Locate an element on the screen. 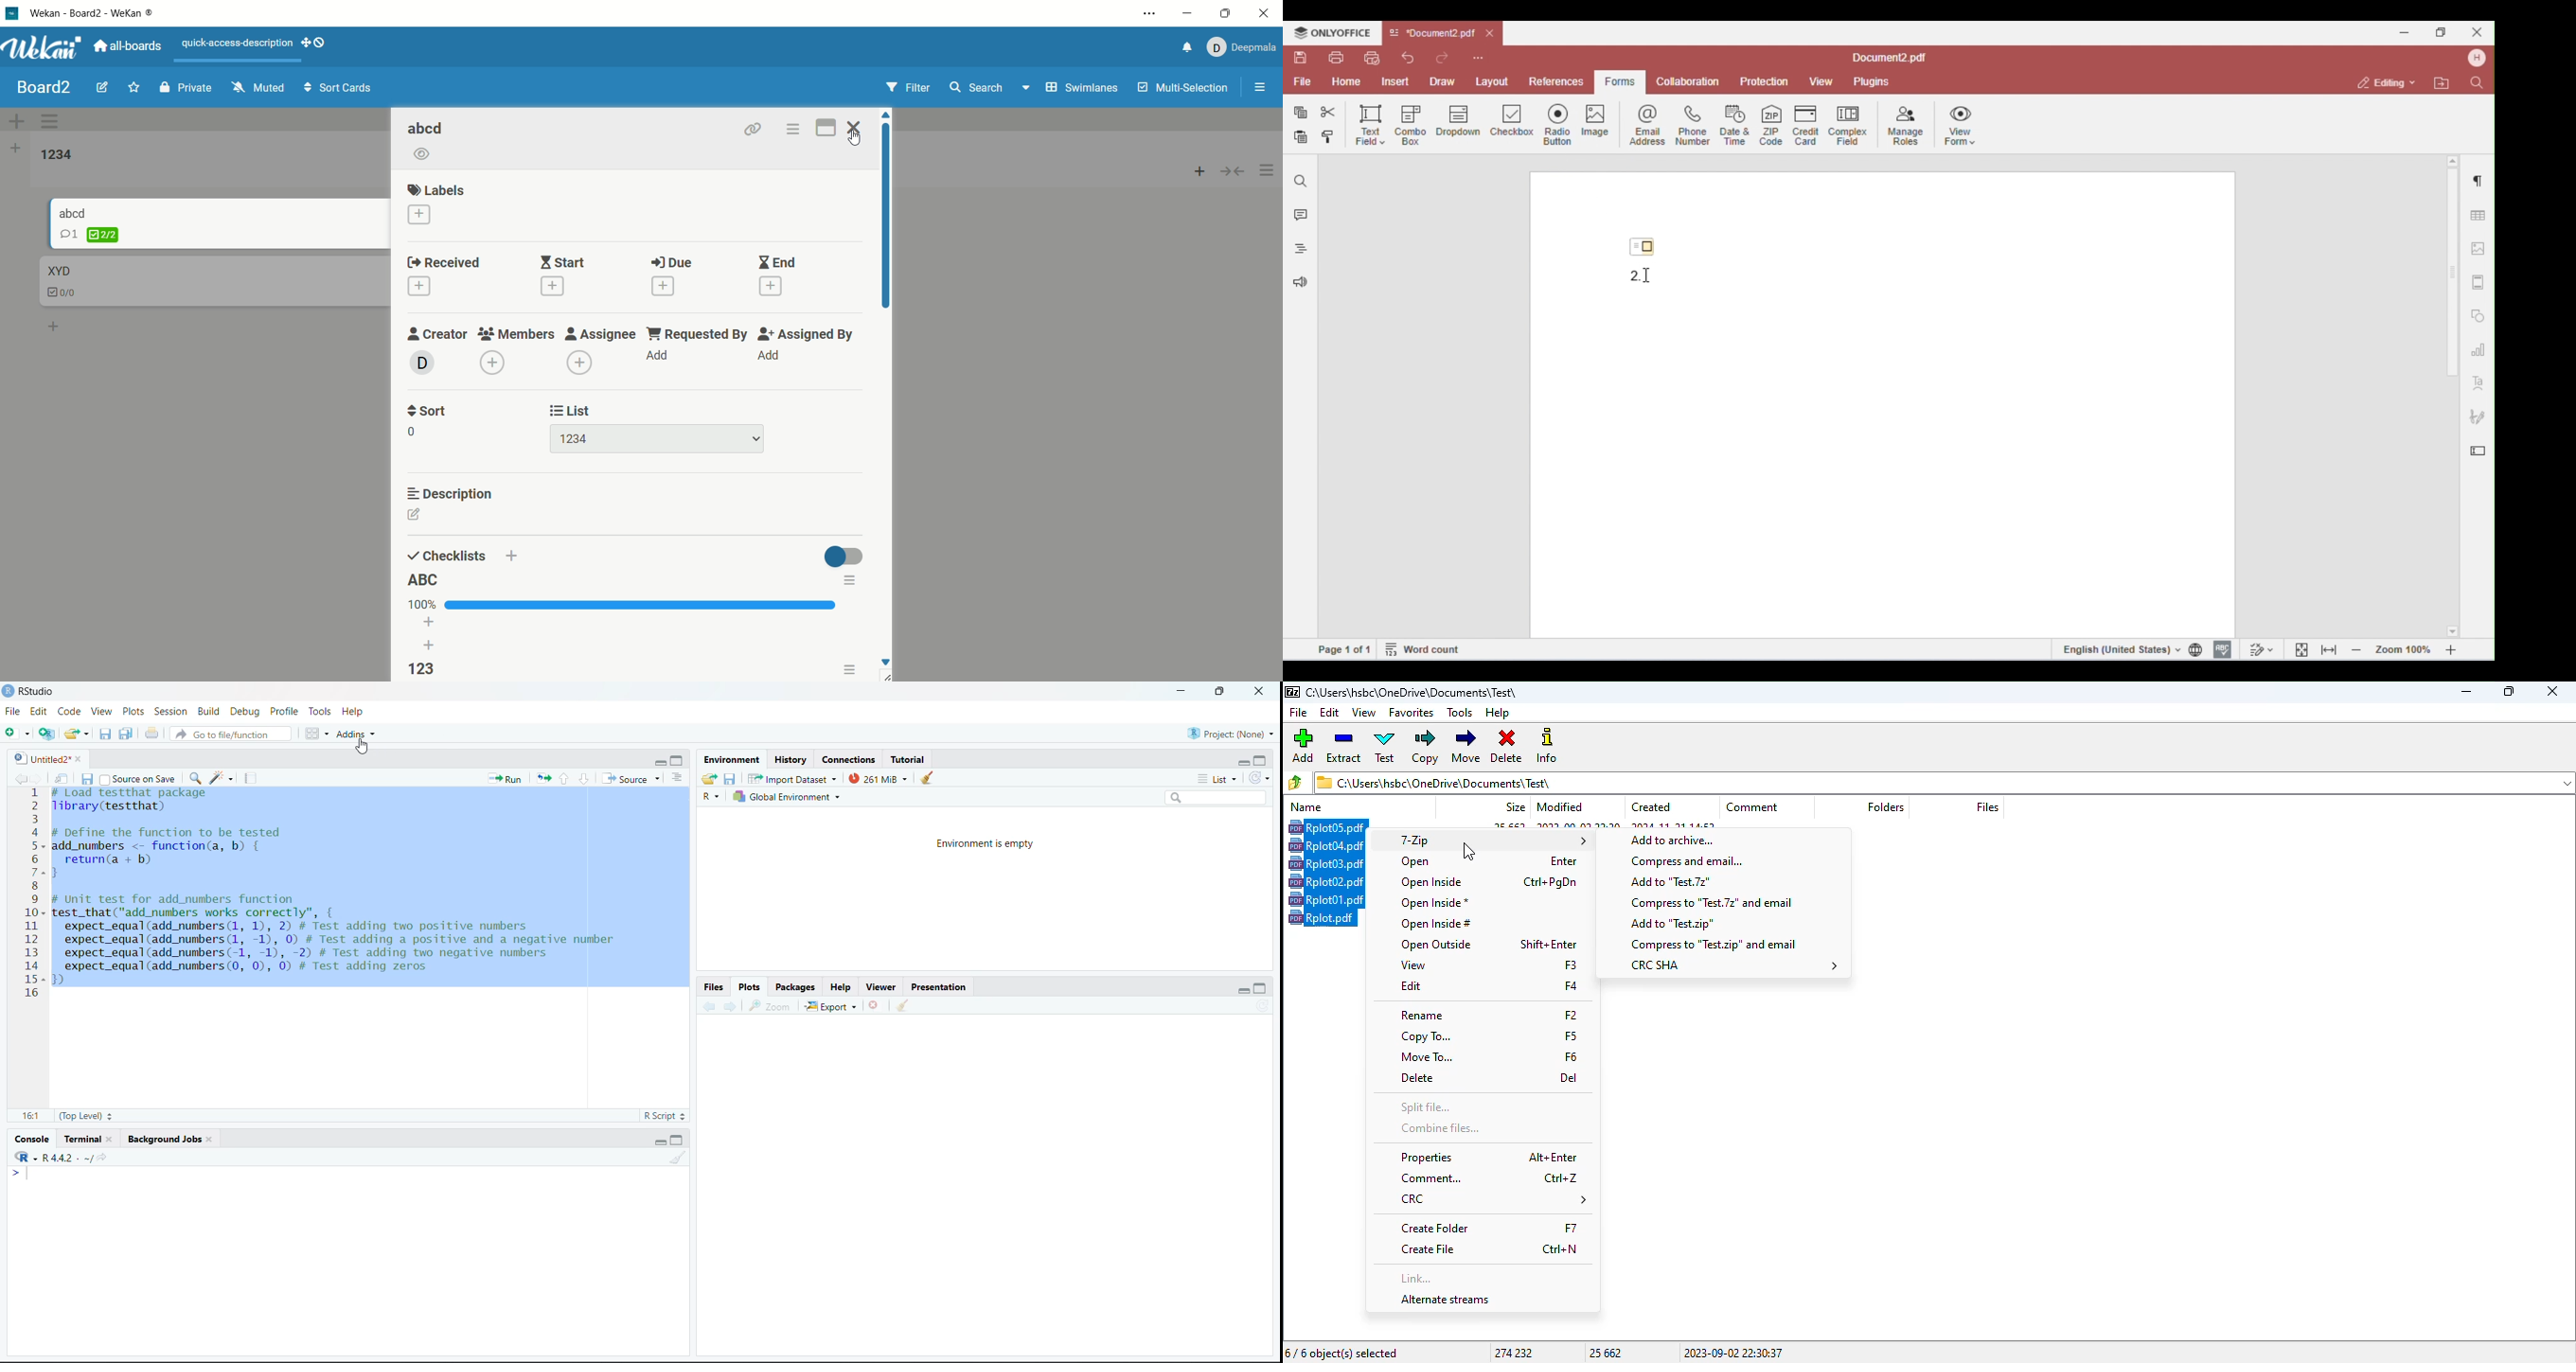 Image resolution: width=2576 pixels, height=1372 pixels. code tools is located at coordinates (221, 777).